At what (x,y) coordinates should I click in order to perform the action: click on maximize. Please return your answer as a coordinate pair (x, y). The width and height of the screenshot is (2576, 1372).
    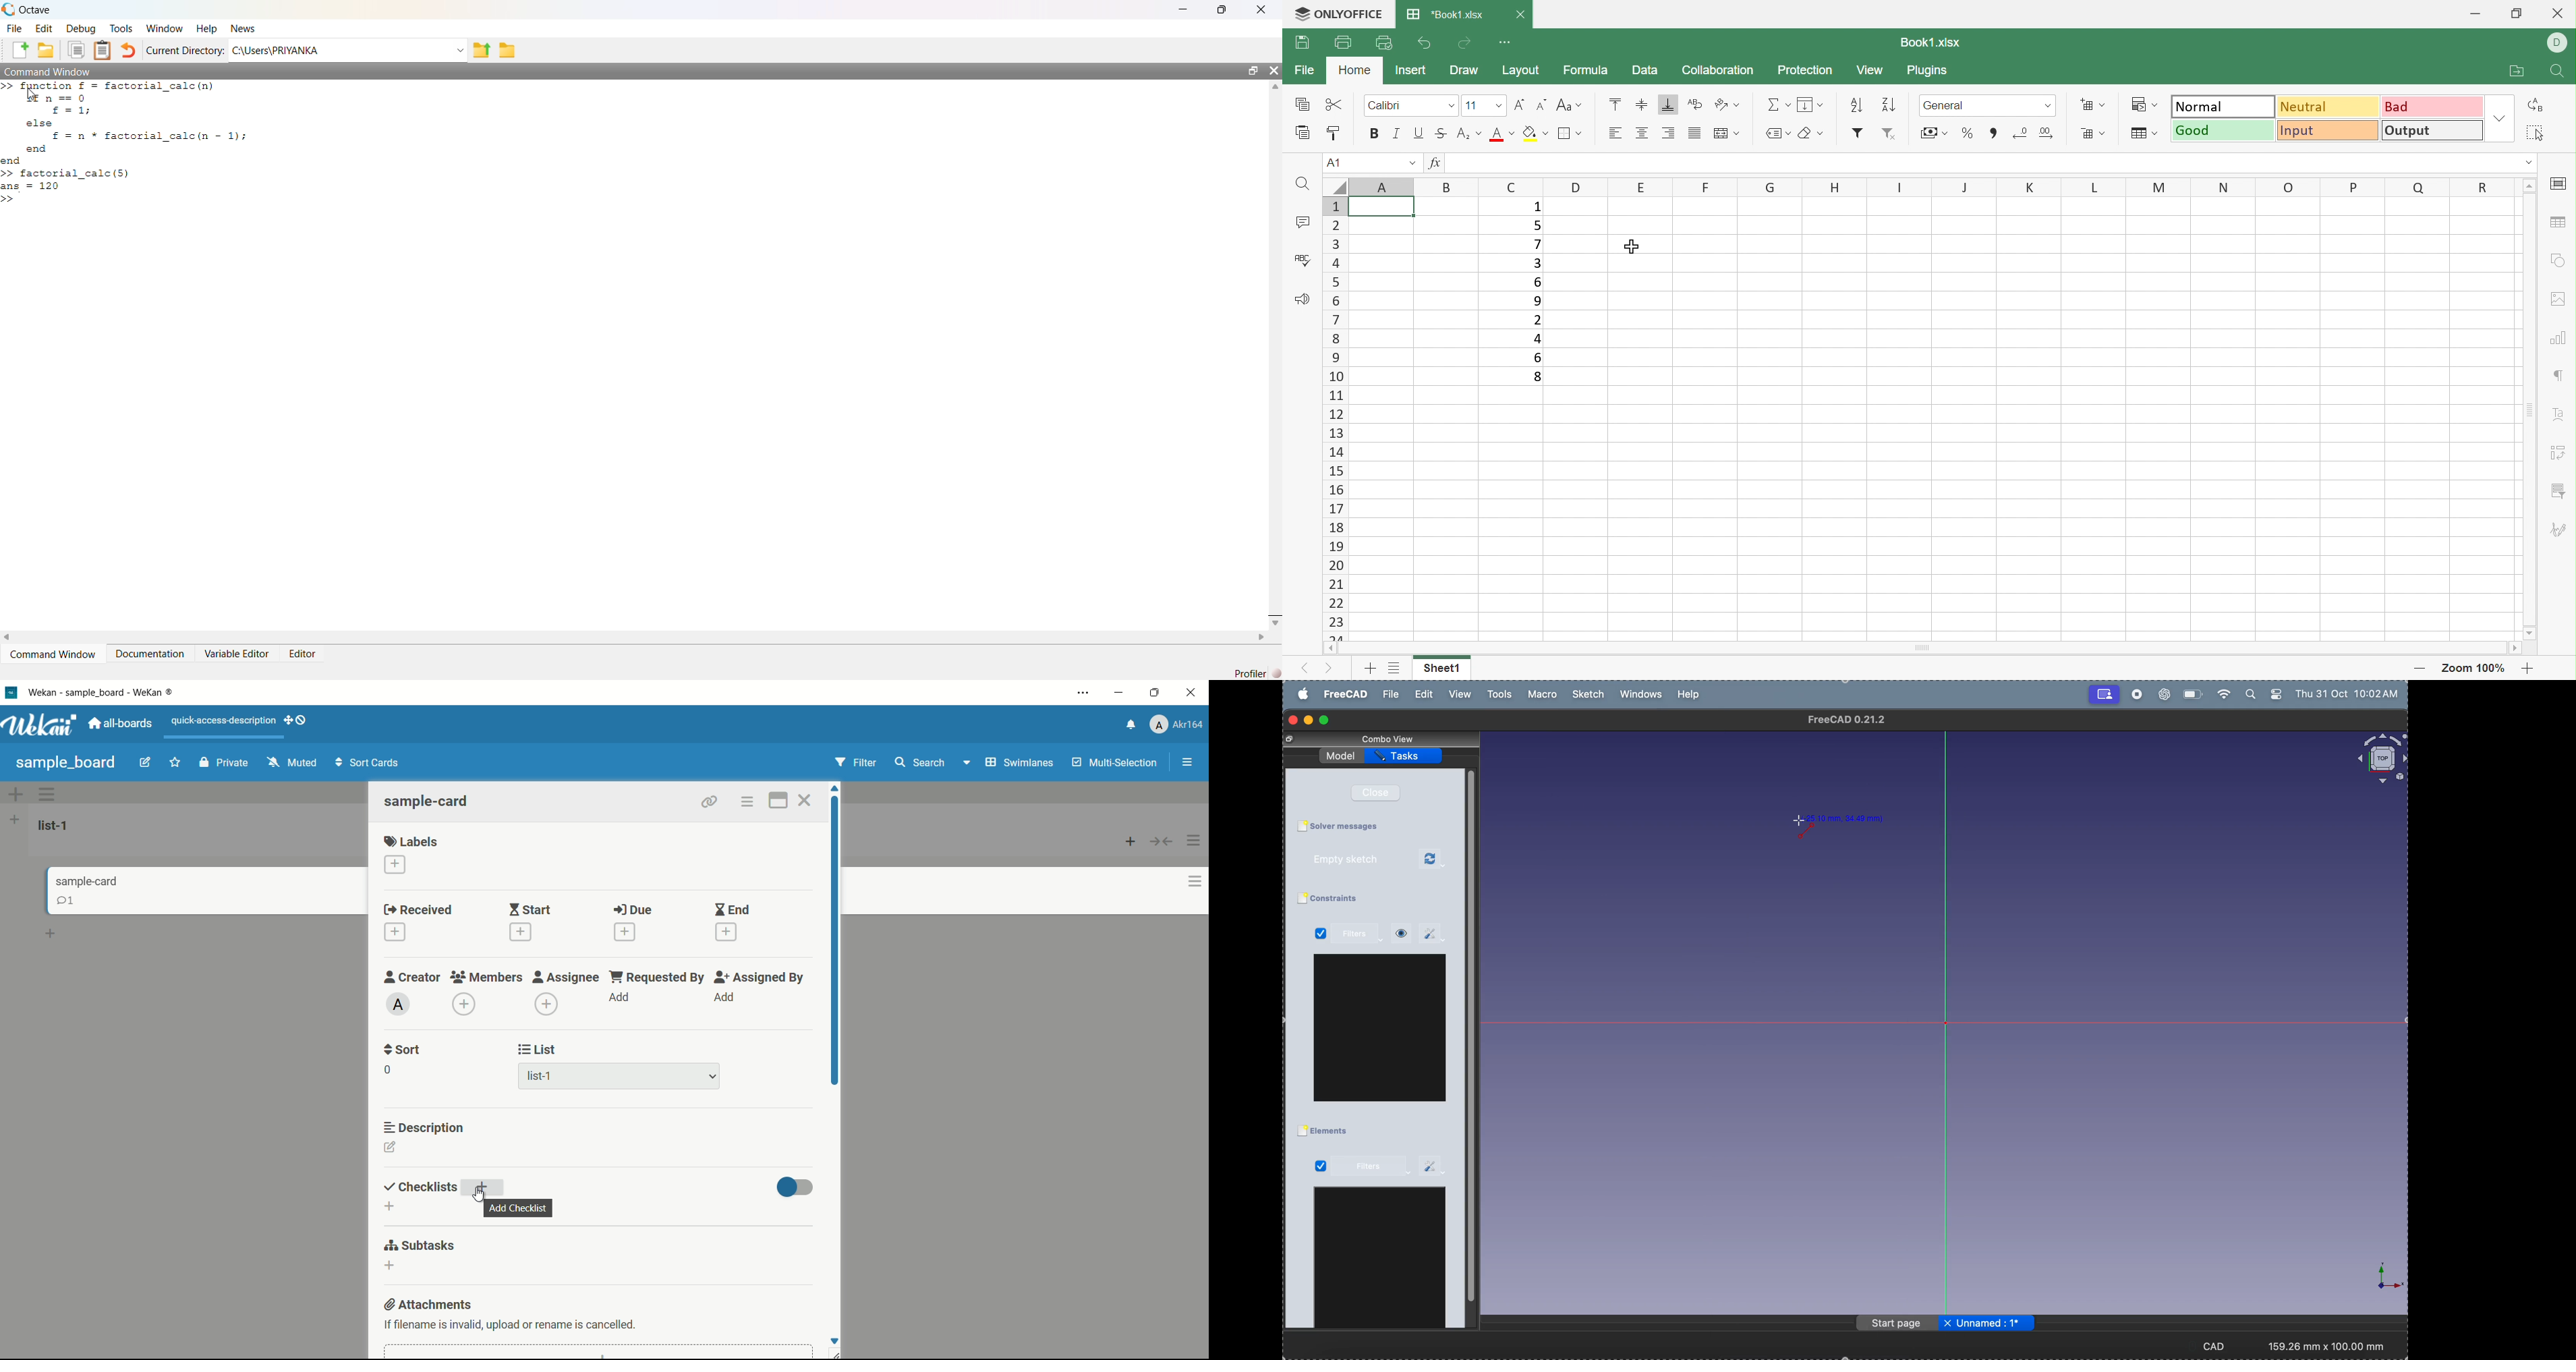
    Looking at the image, I should click on (1157, 693).